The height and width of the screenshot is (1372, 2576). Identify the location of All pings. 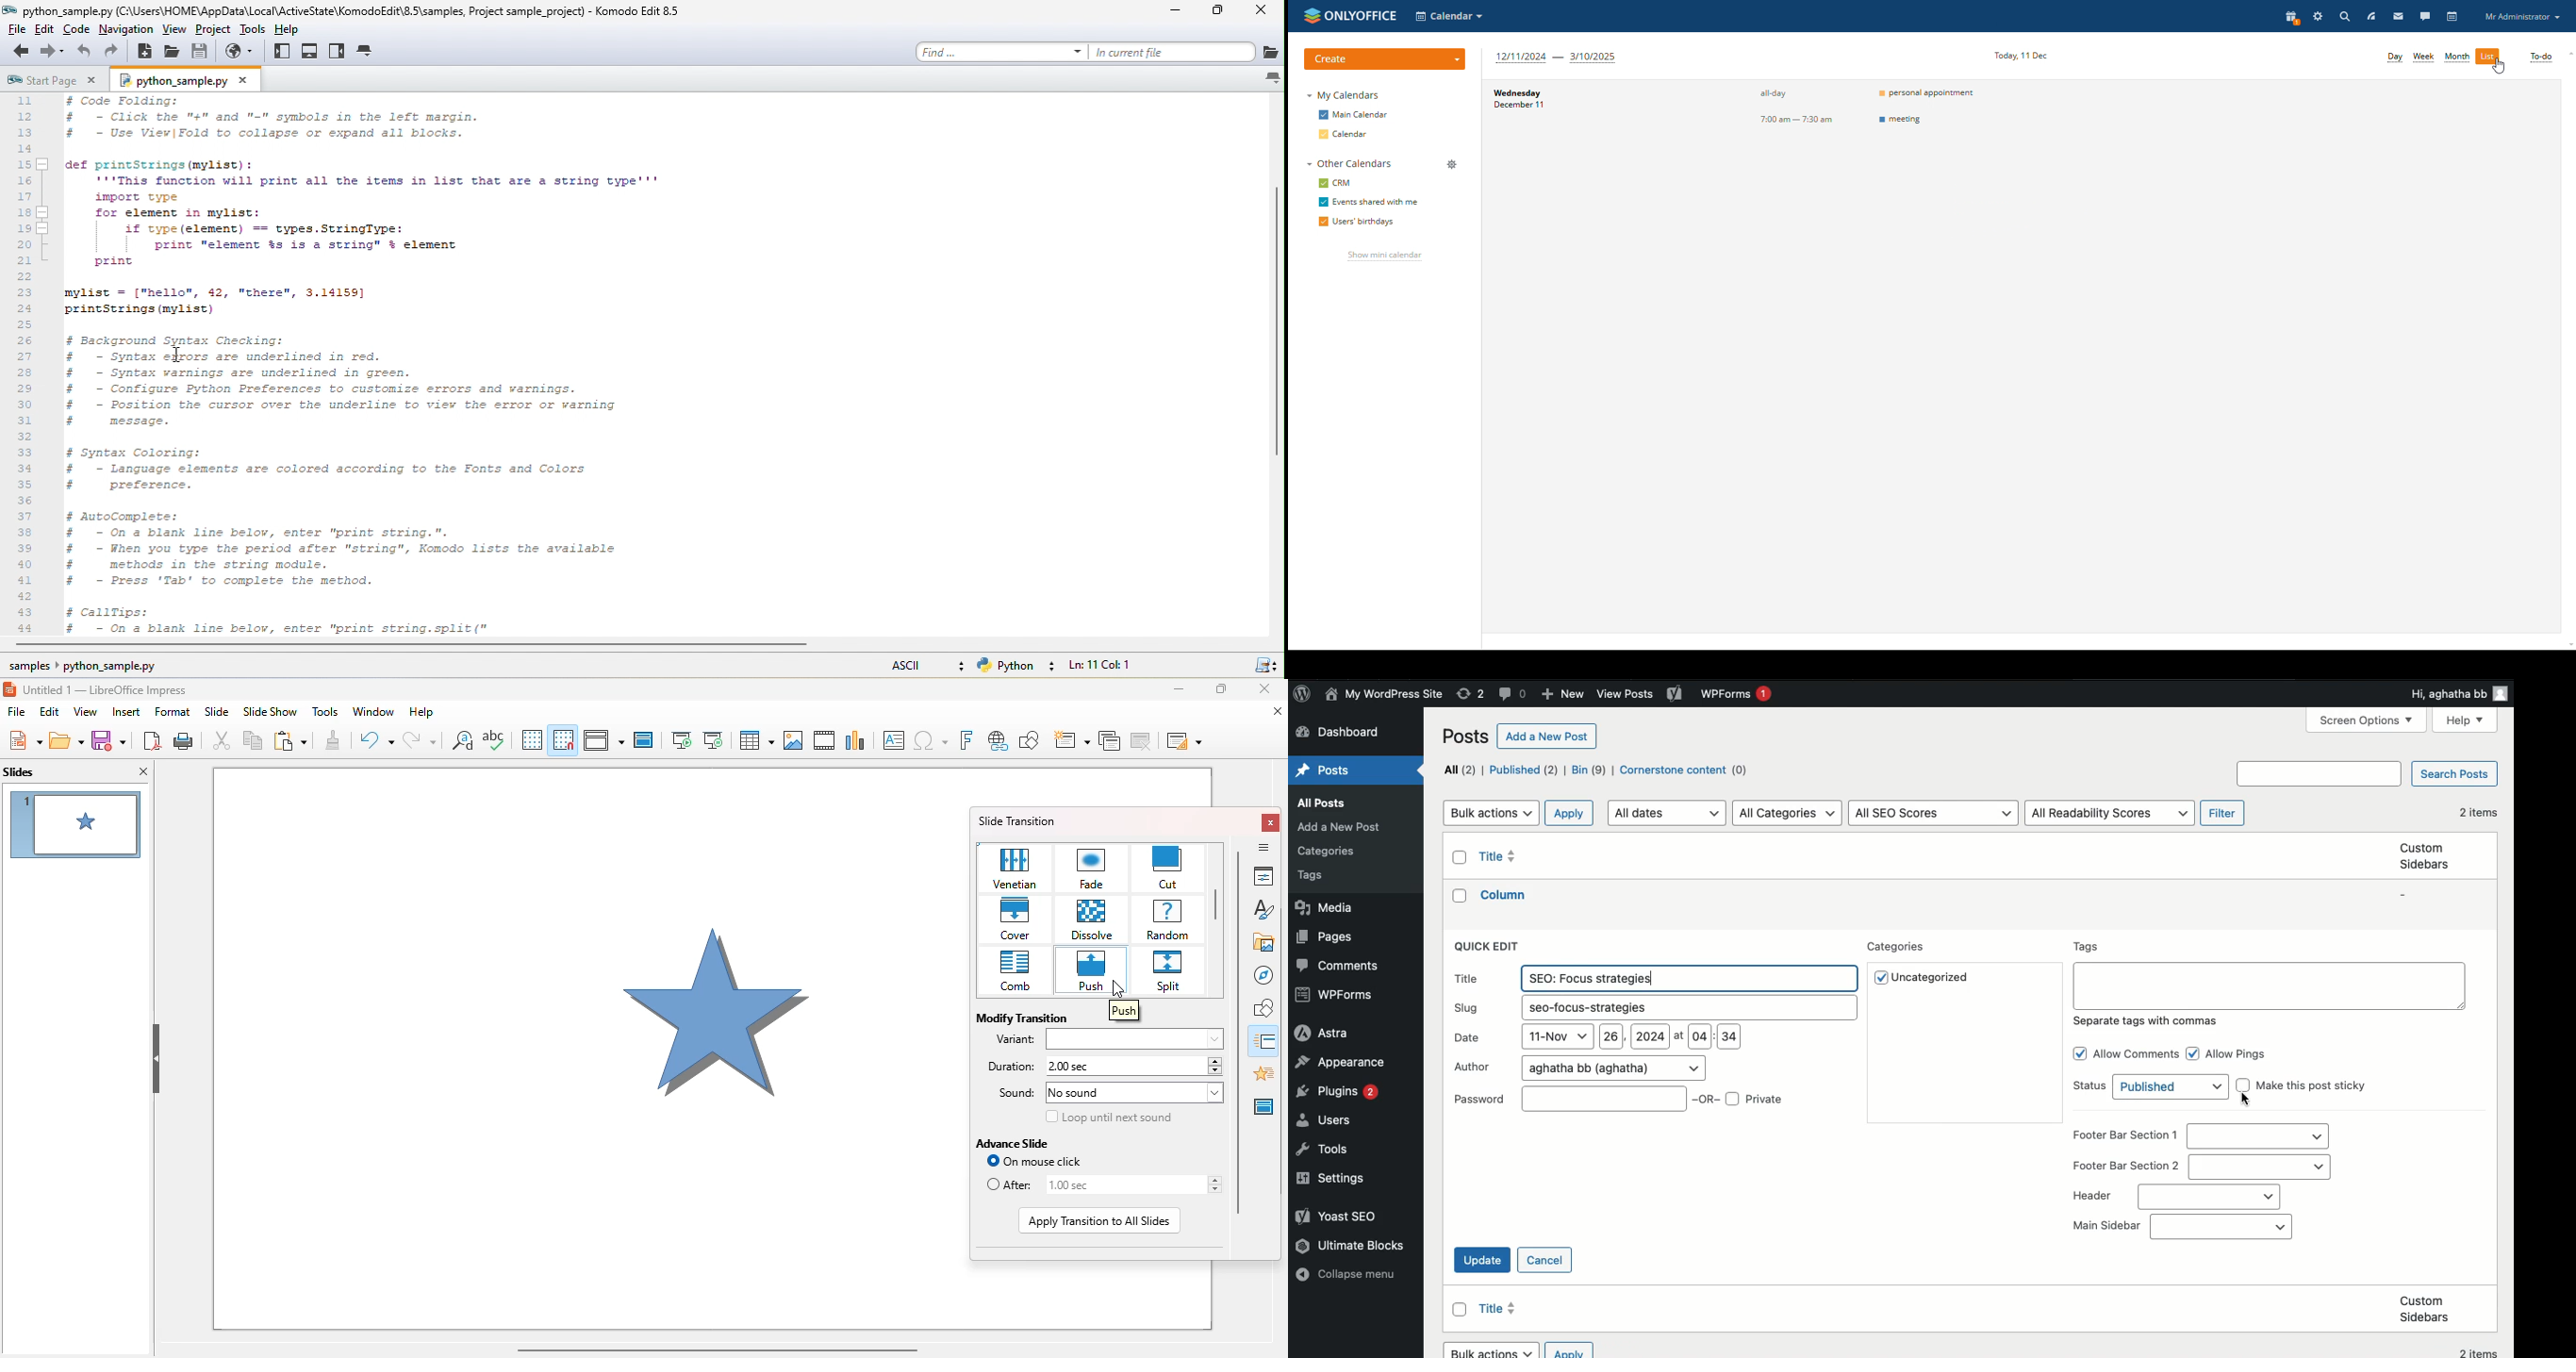
(2238, 1054).